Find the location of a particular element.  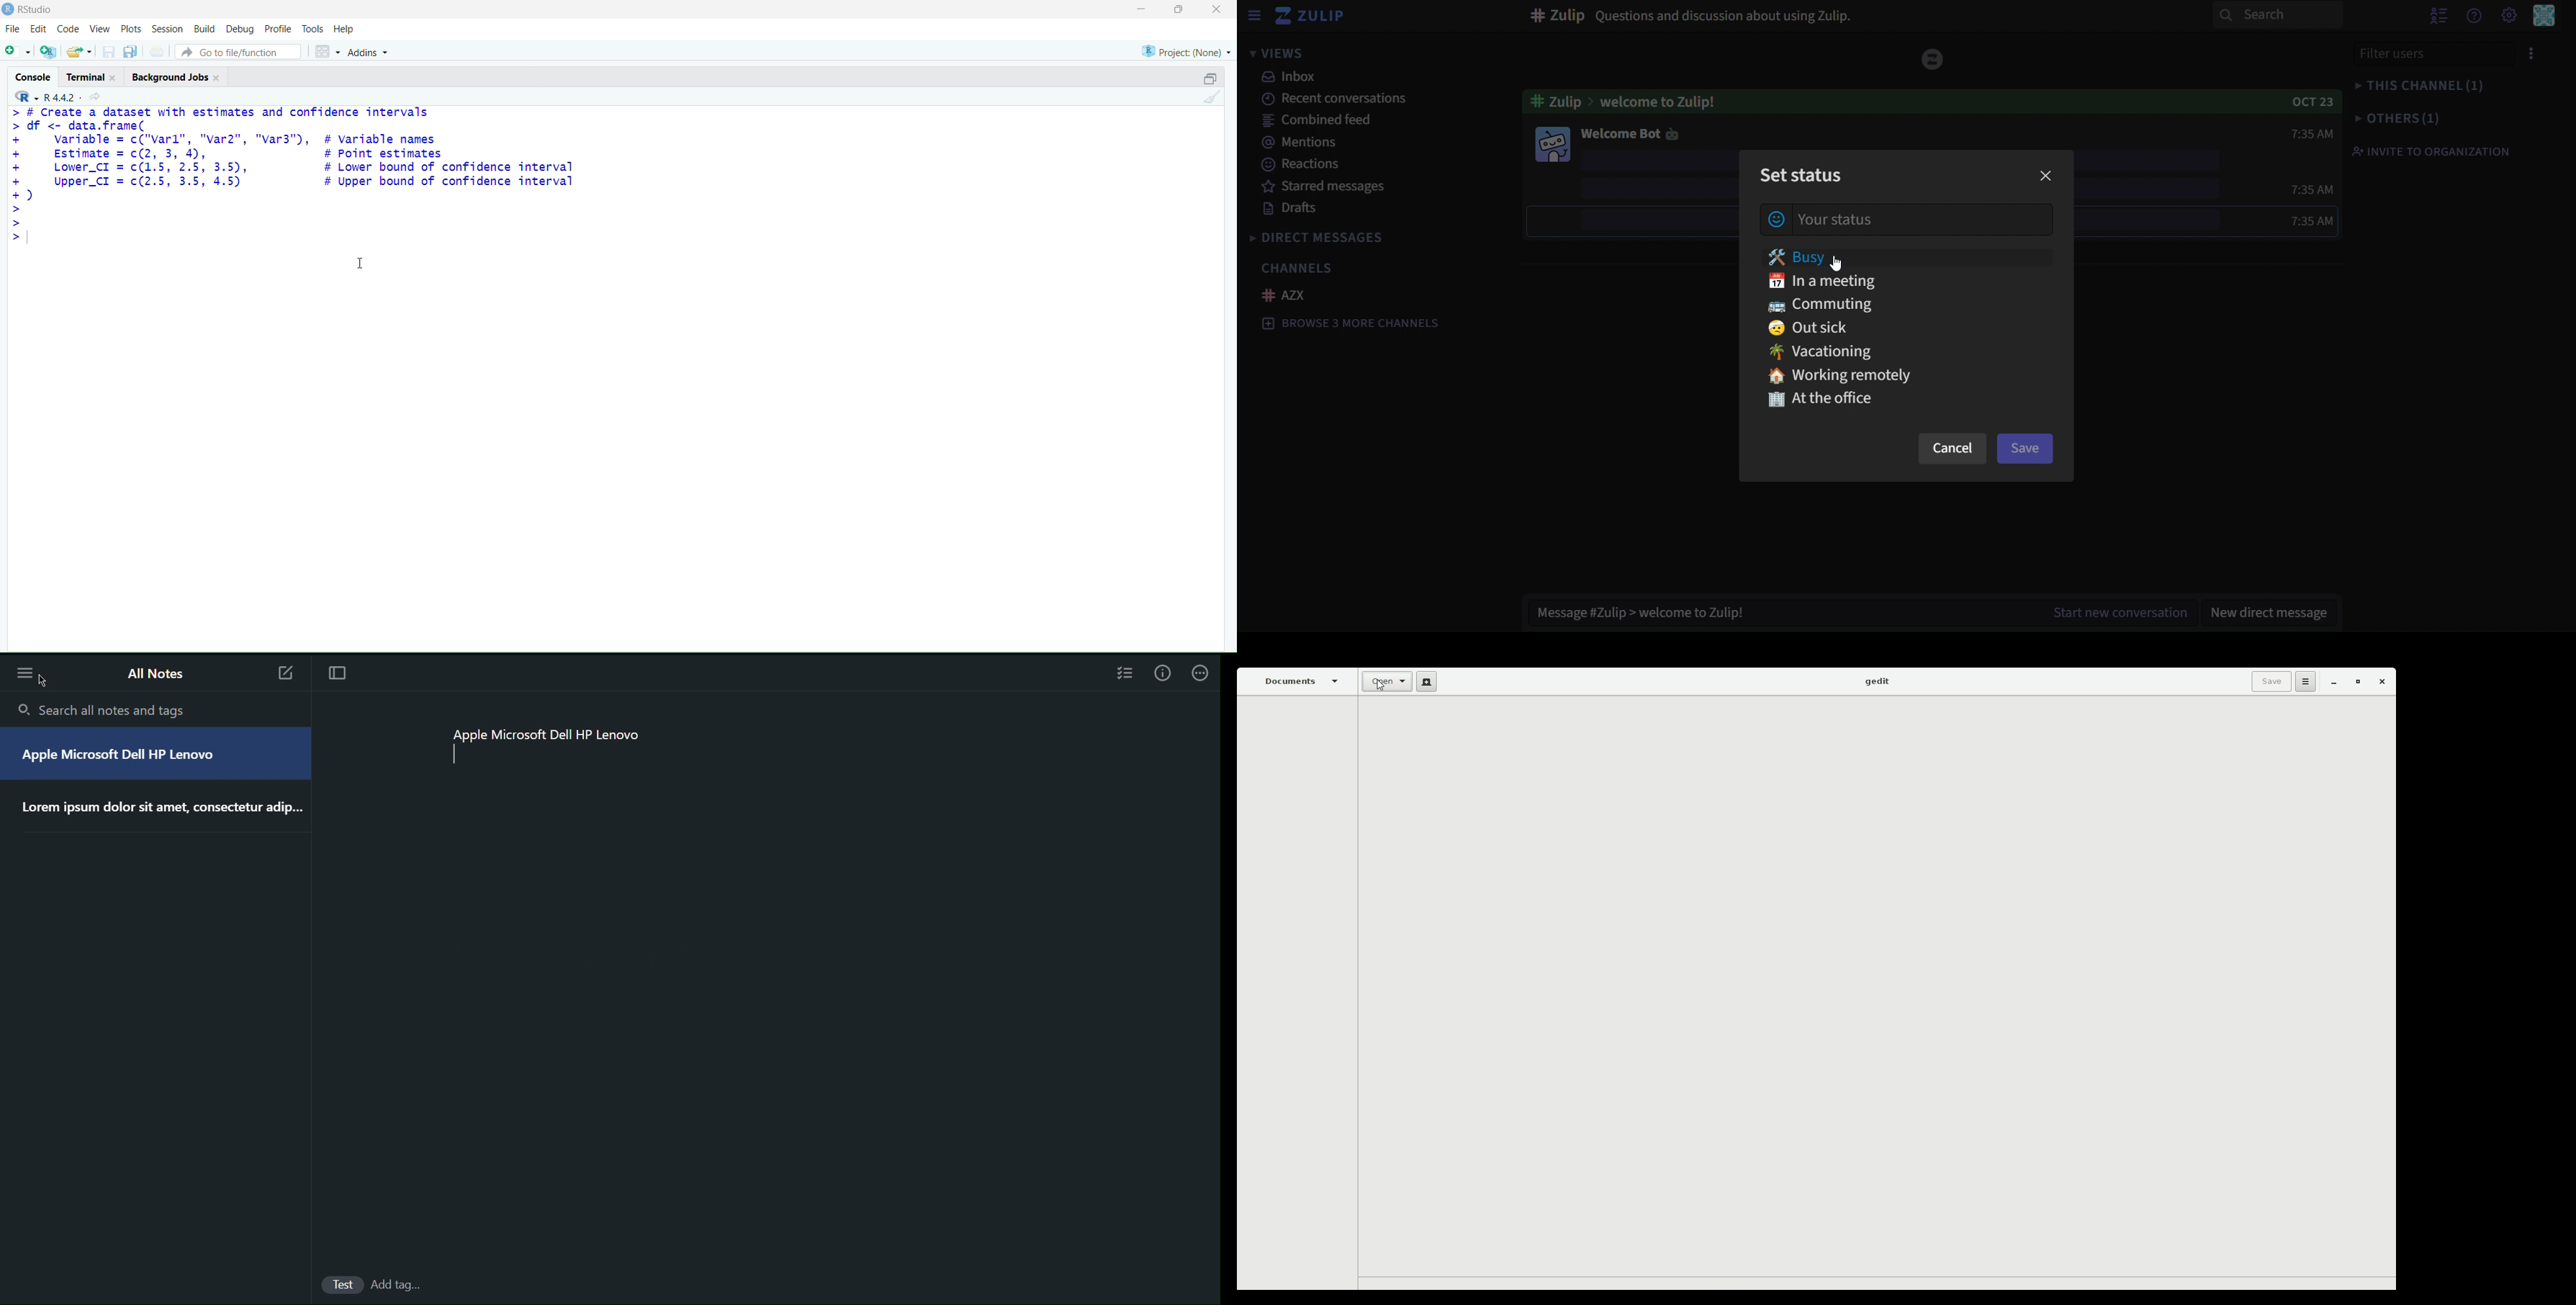

Code is located at coordinates (67, 28).